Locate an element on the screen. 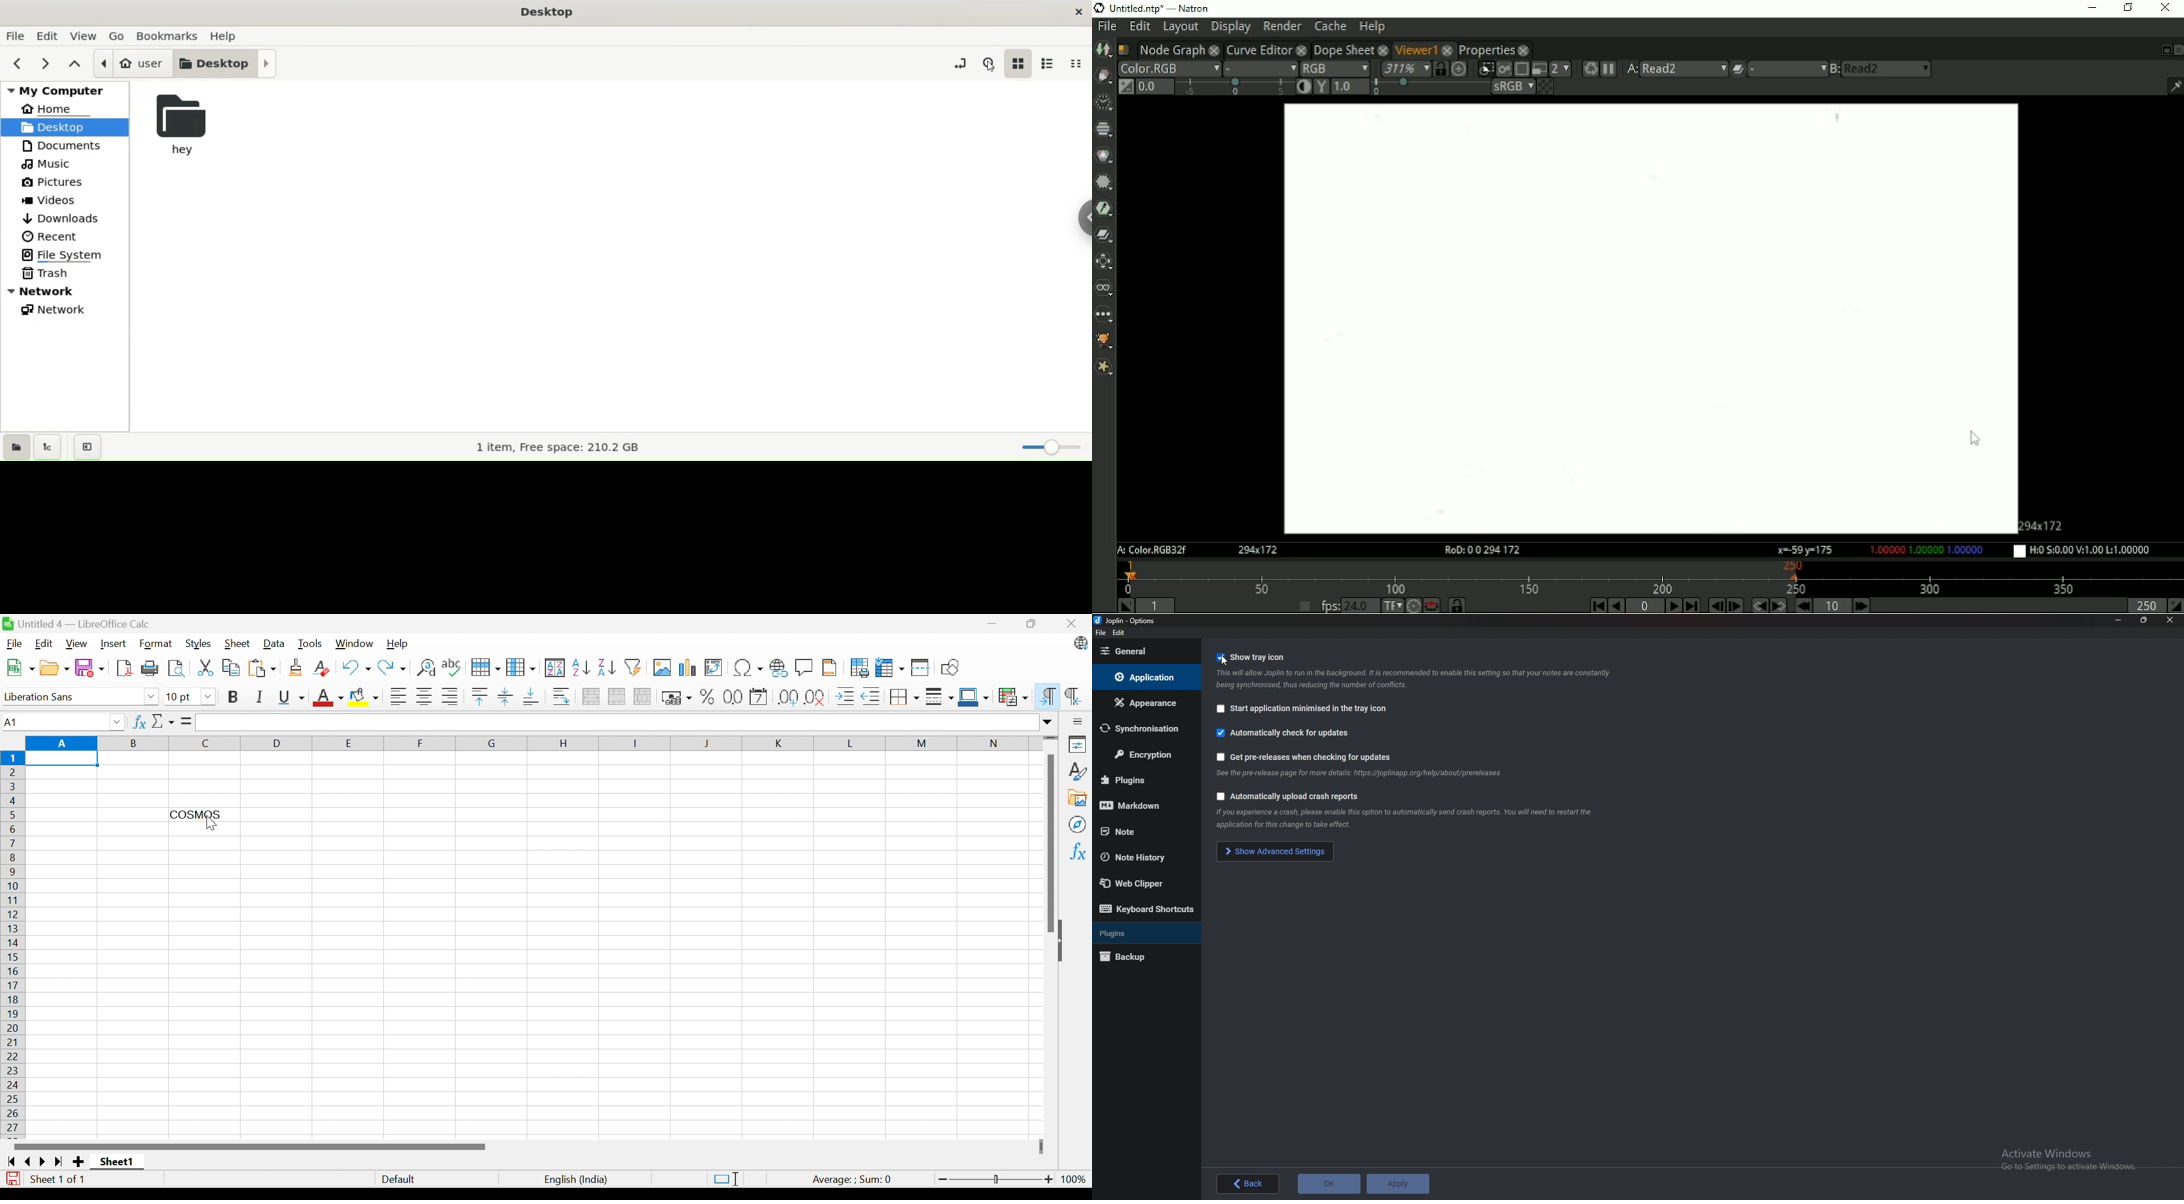 The height and width of the screenshot is (1204, 2184). Show Draw Functions is located at coordinates (950, 666).